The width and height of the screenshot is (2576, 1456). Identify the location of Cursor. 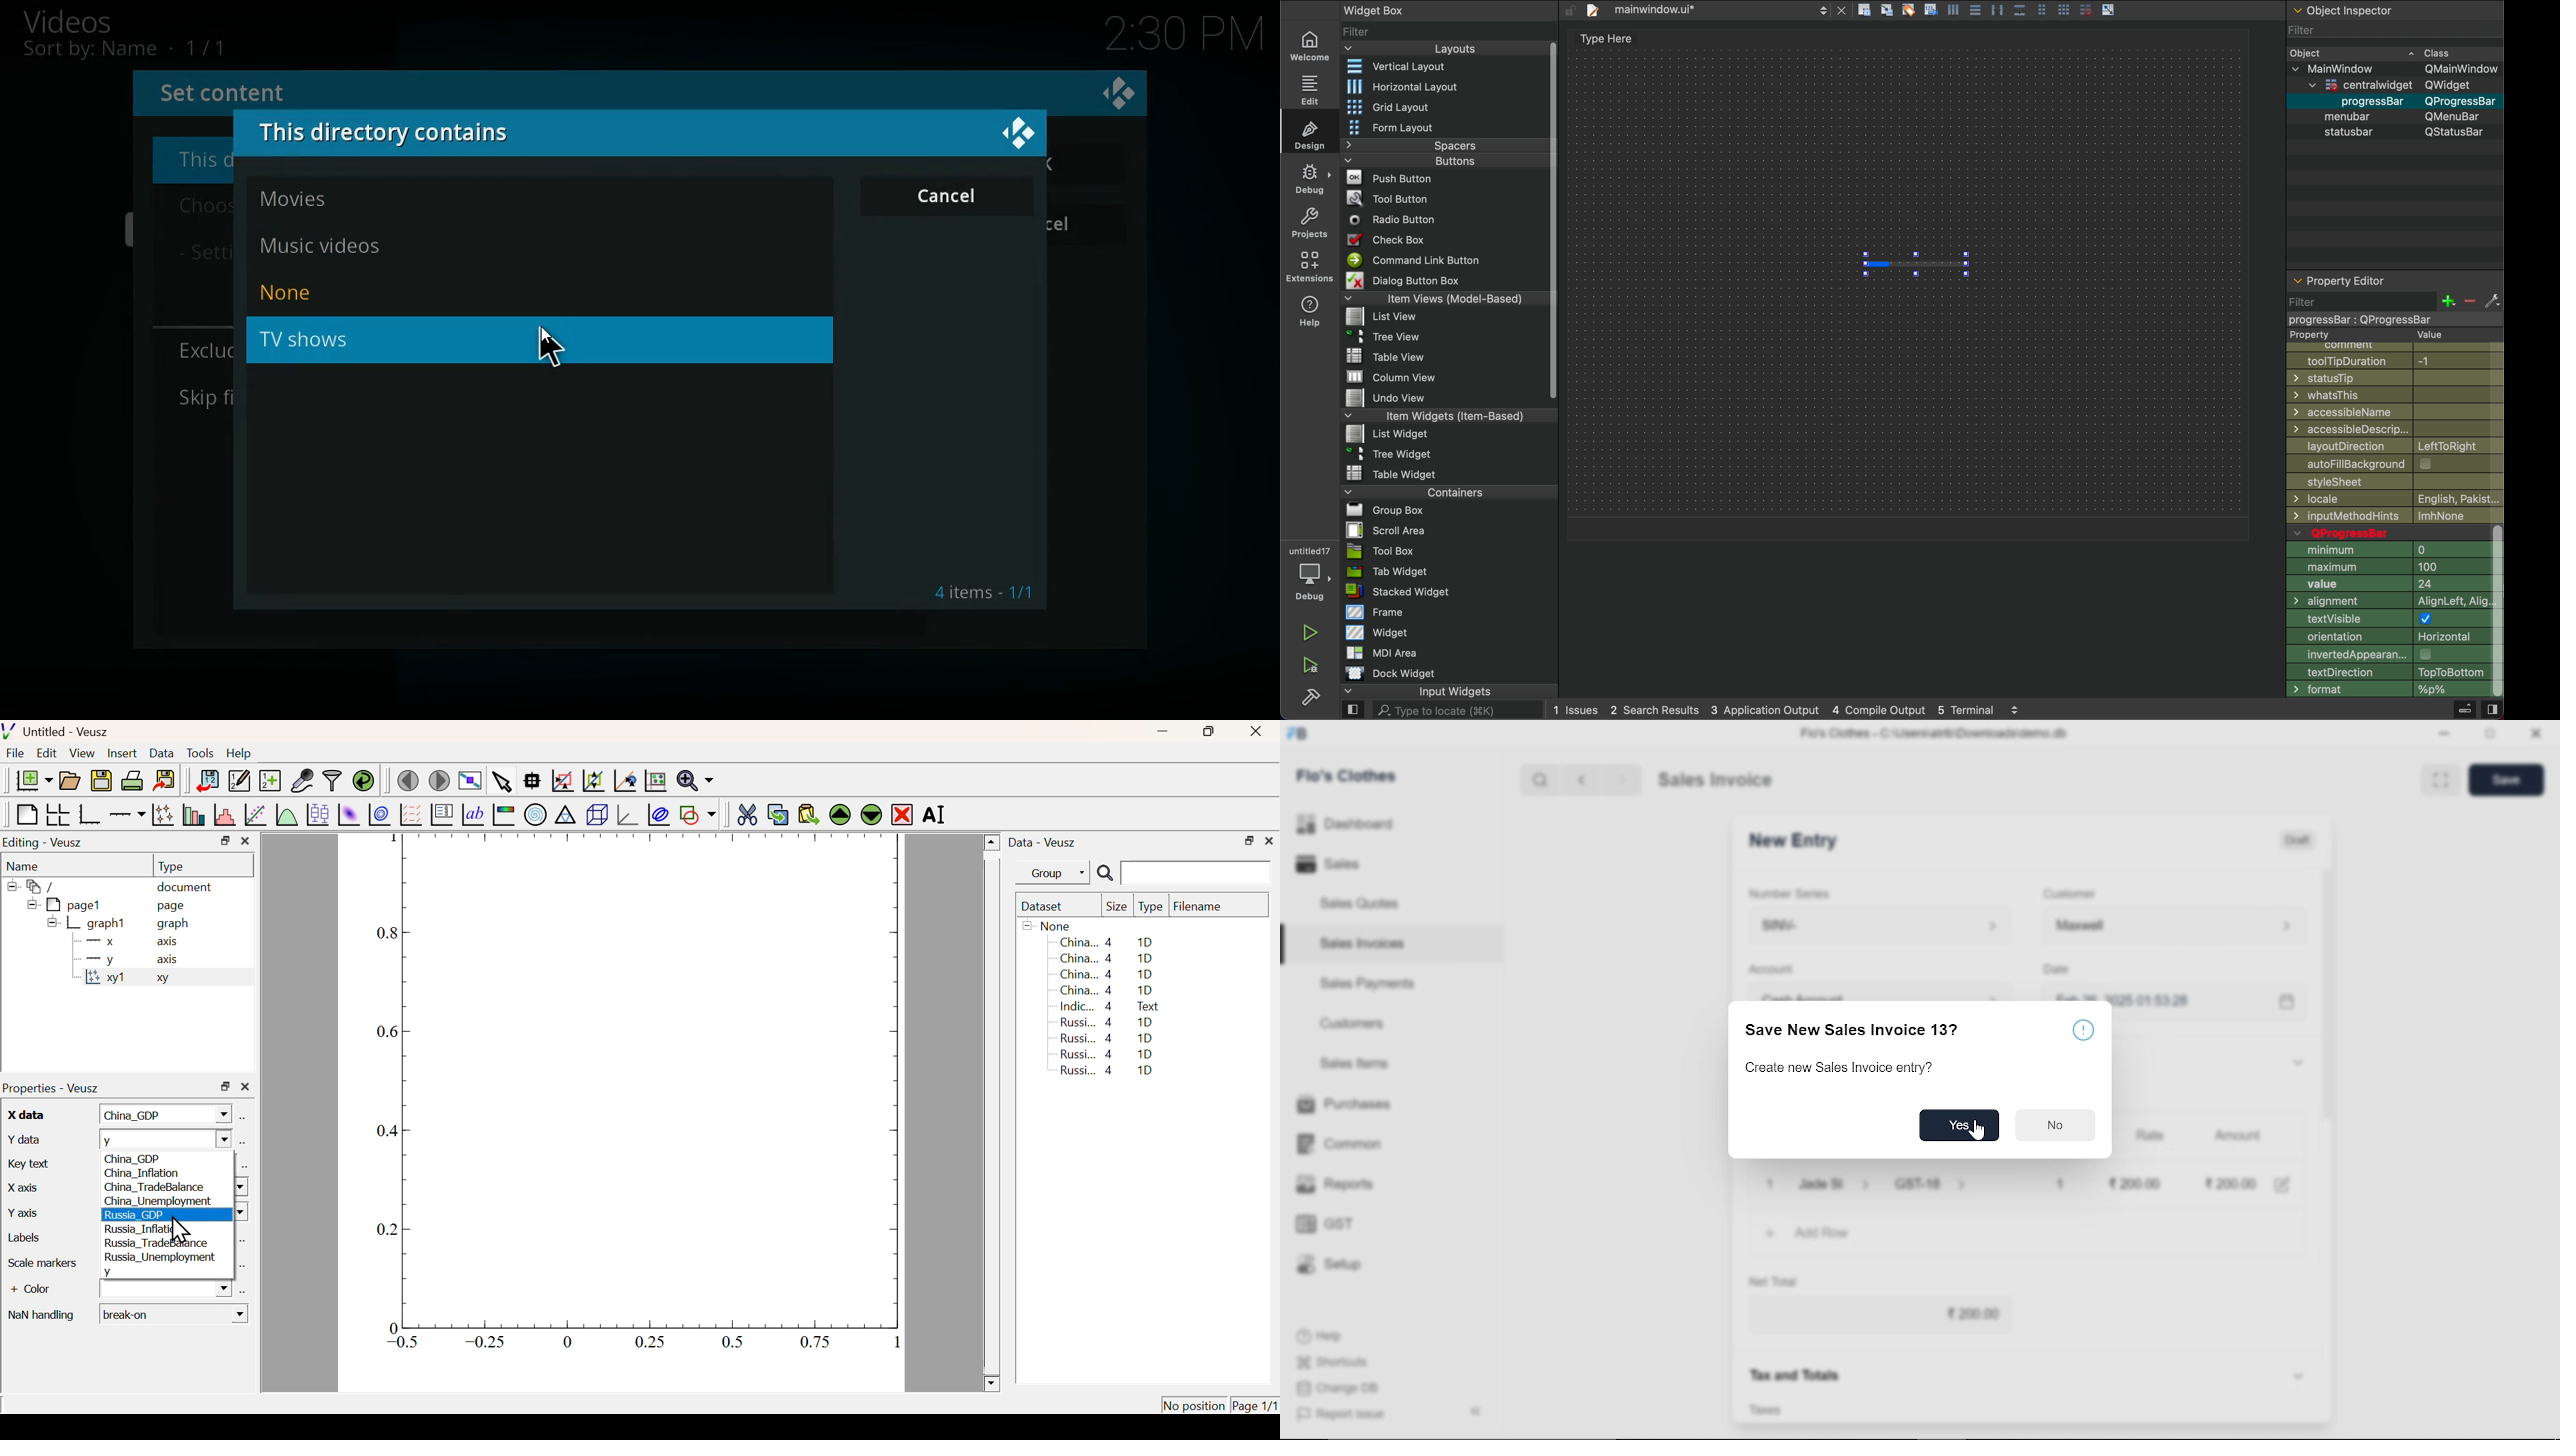
(181, 1231).